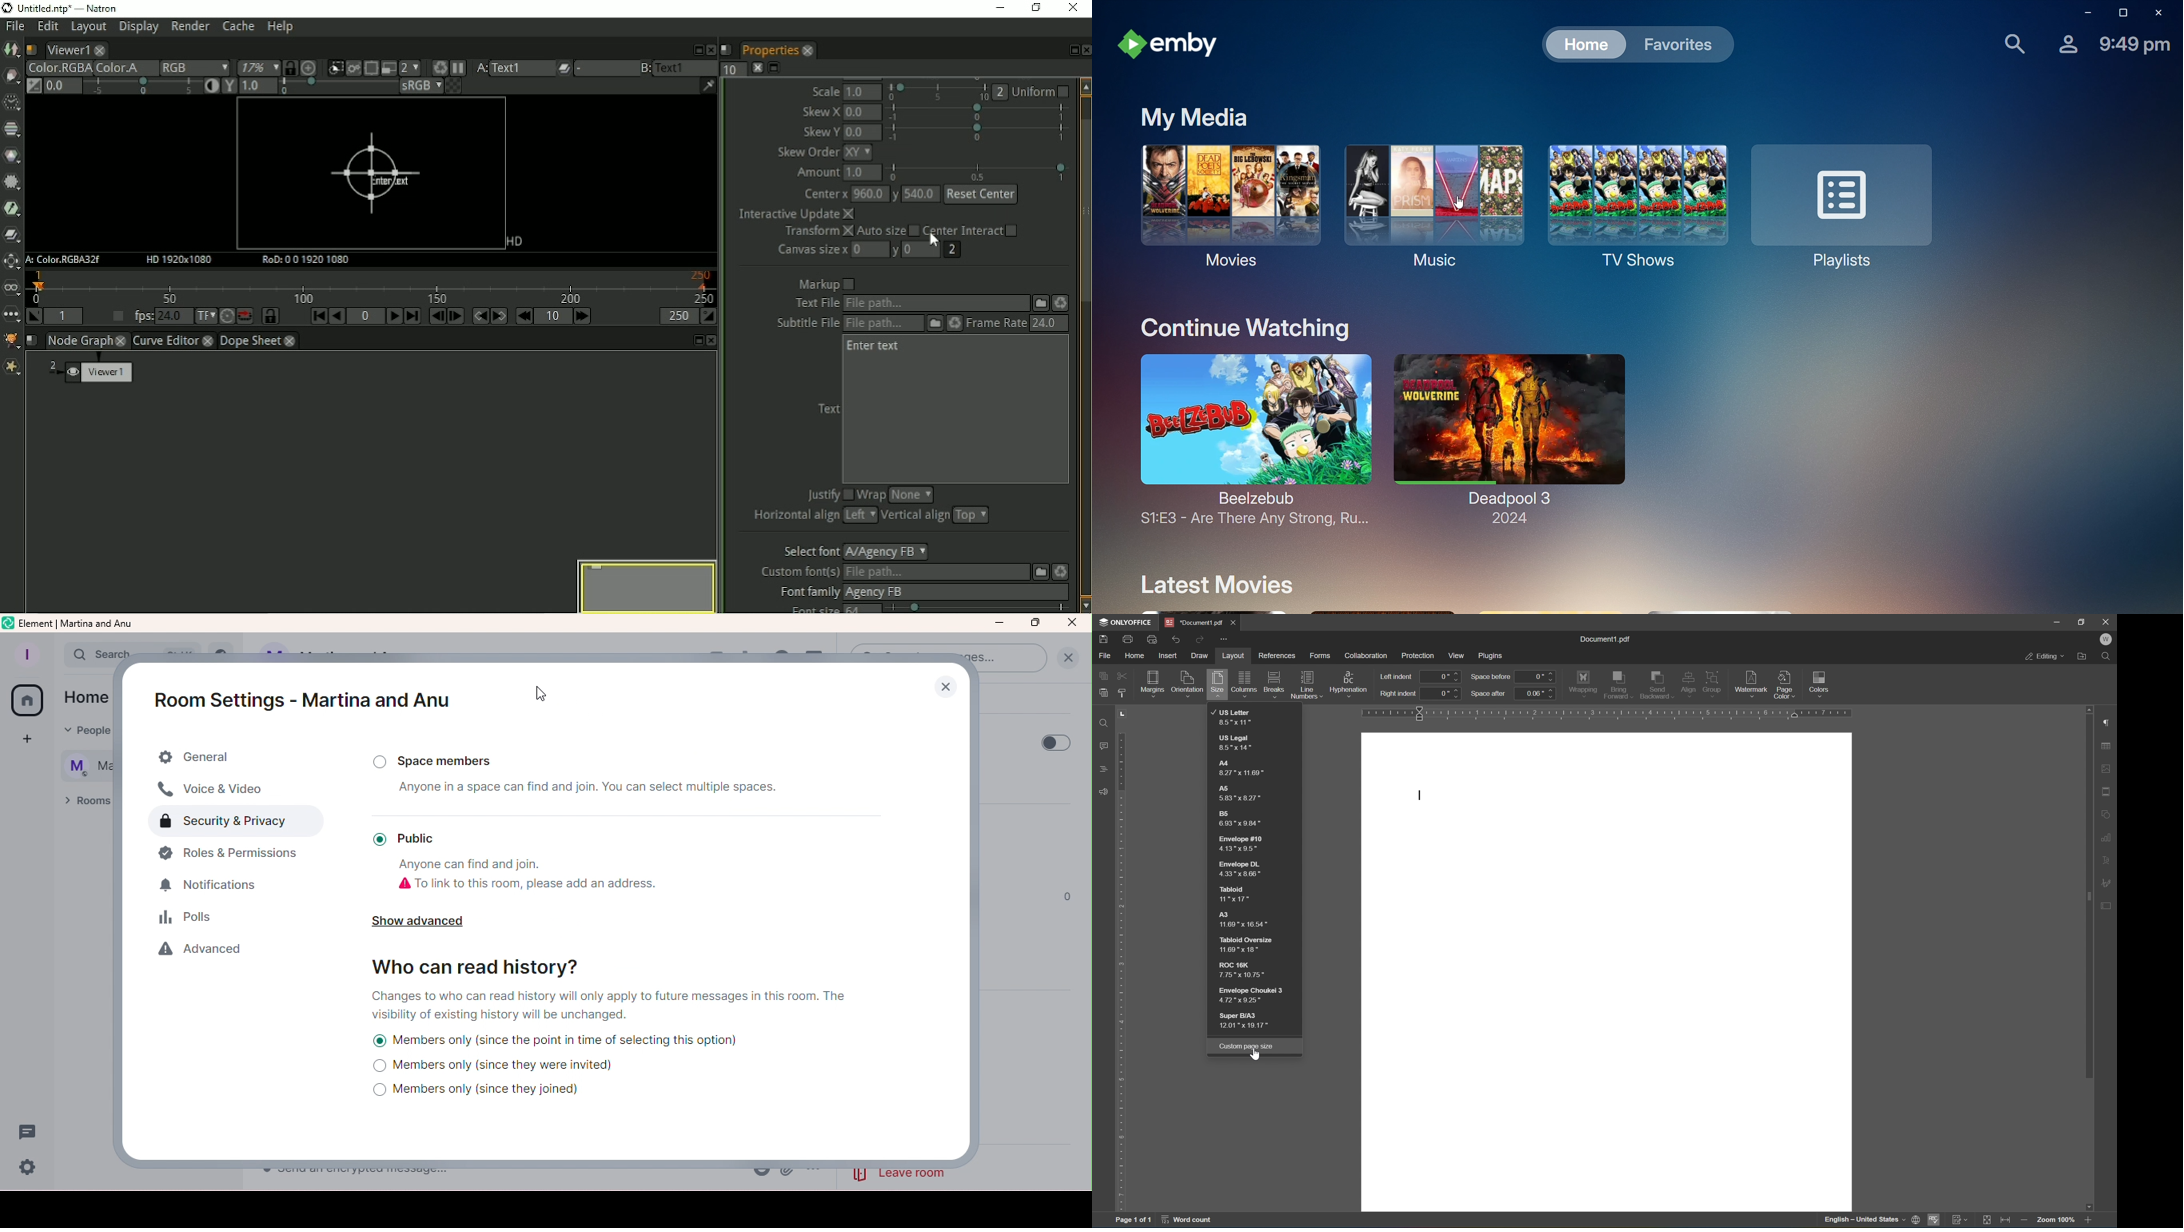 The height and width of the screenshot is (1232, 2184). I want to click on Checkerboard, so click(455, 87).